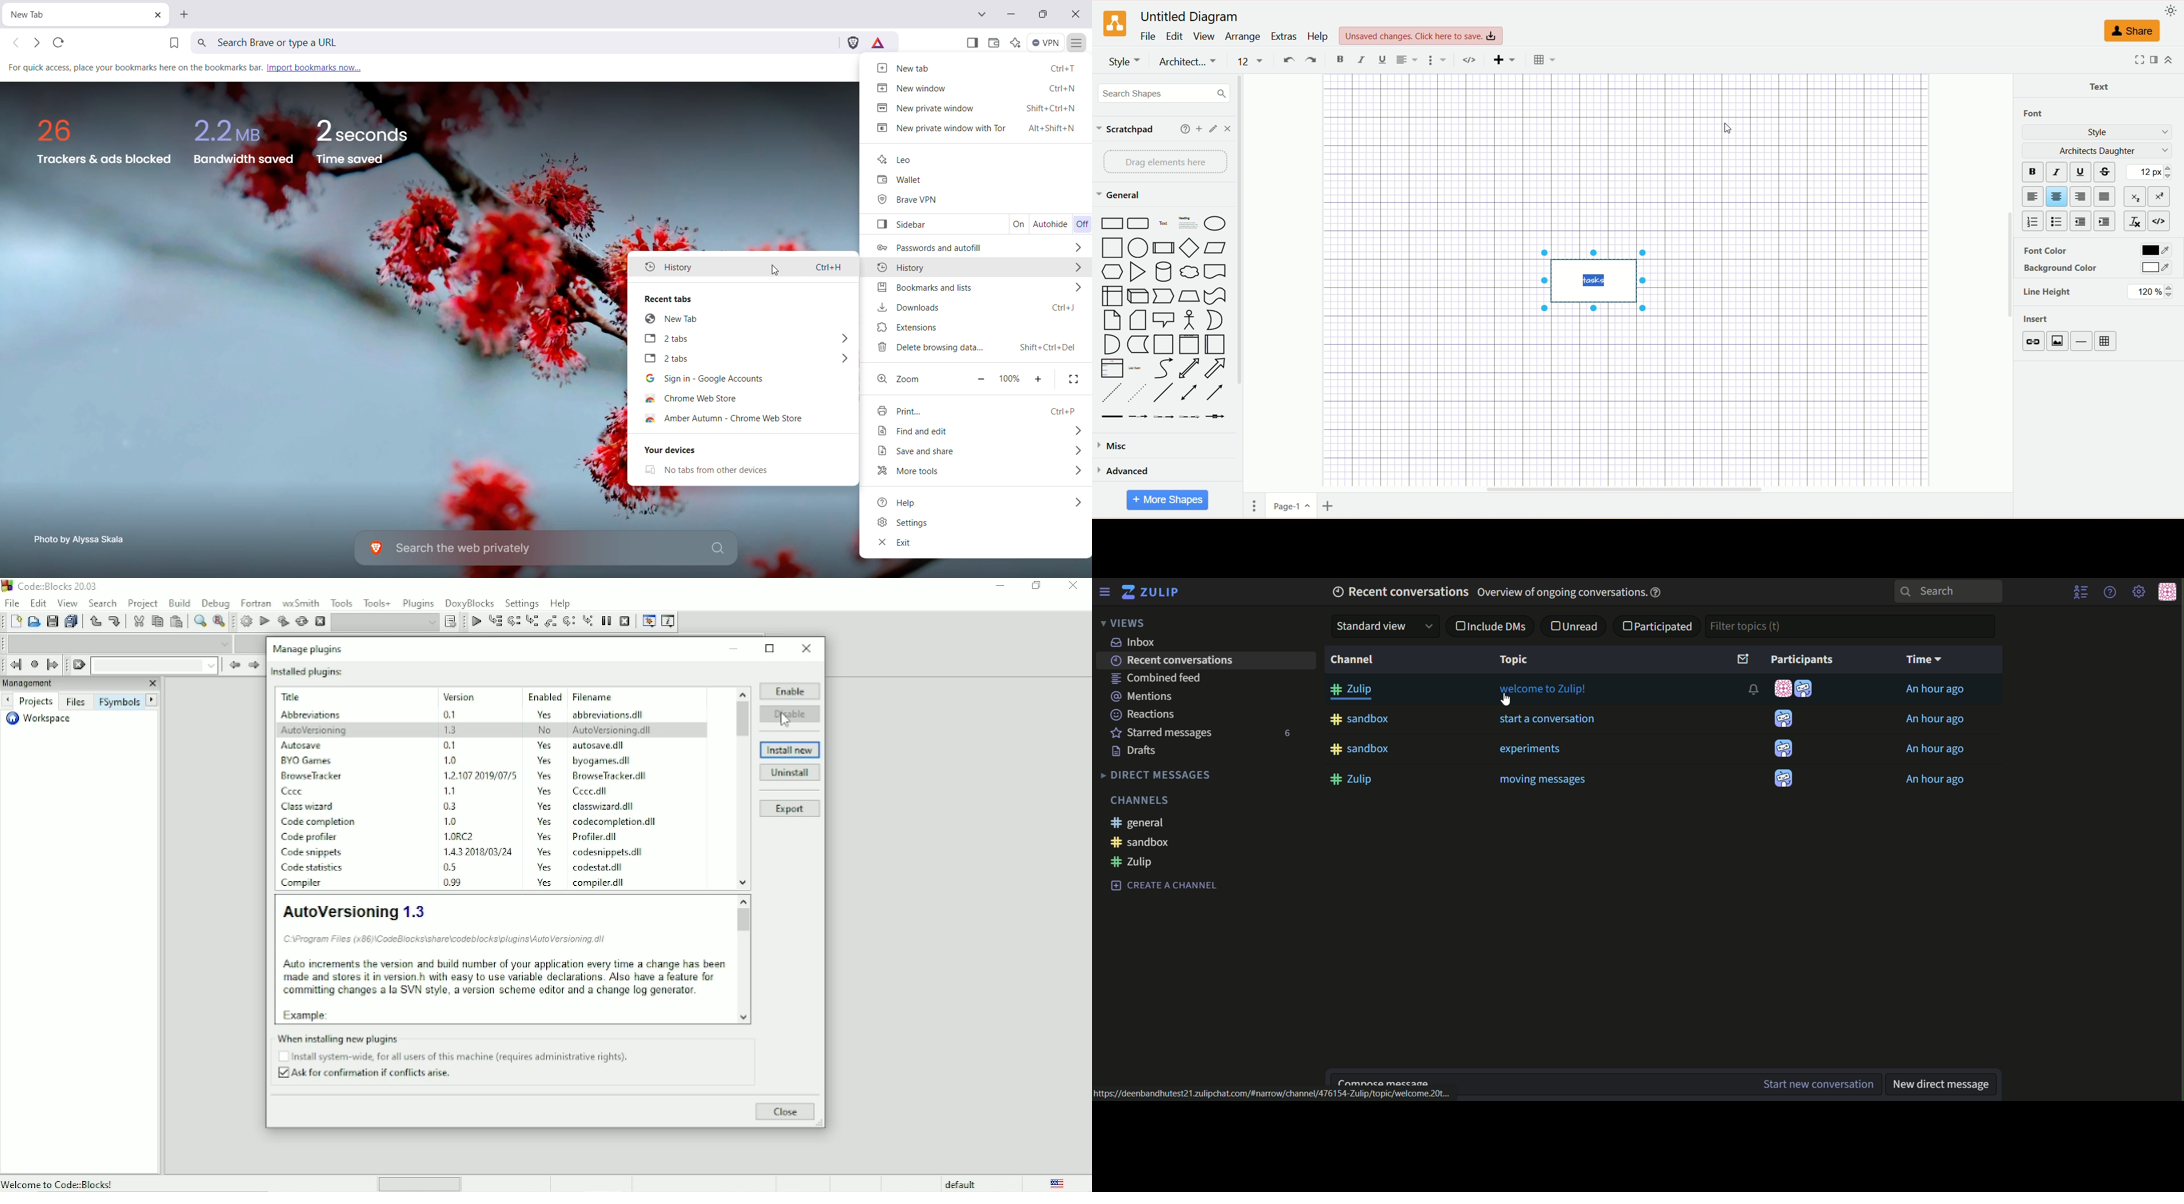 Image resolution: width=2184 pixels, height=1204 pixels. What do you see at coordinates (544, 713) in the screenshot?
I see `Yes` at bounding box center [544, 713].